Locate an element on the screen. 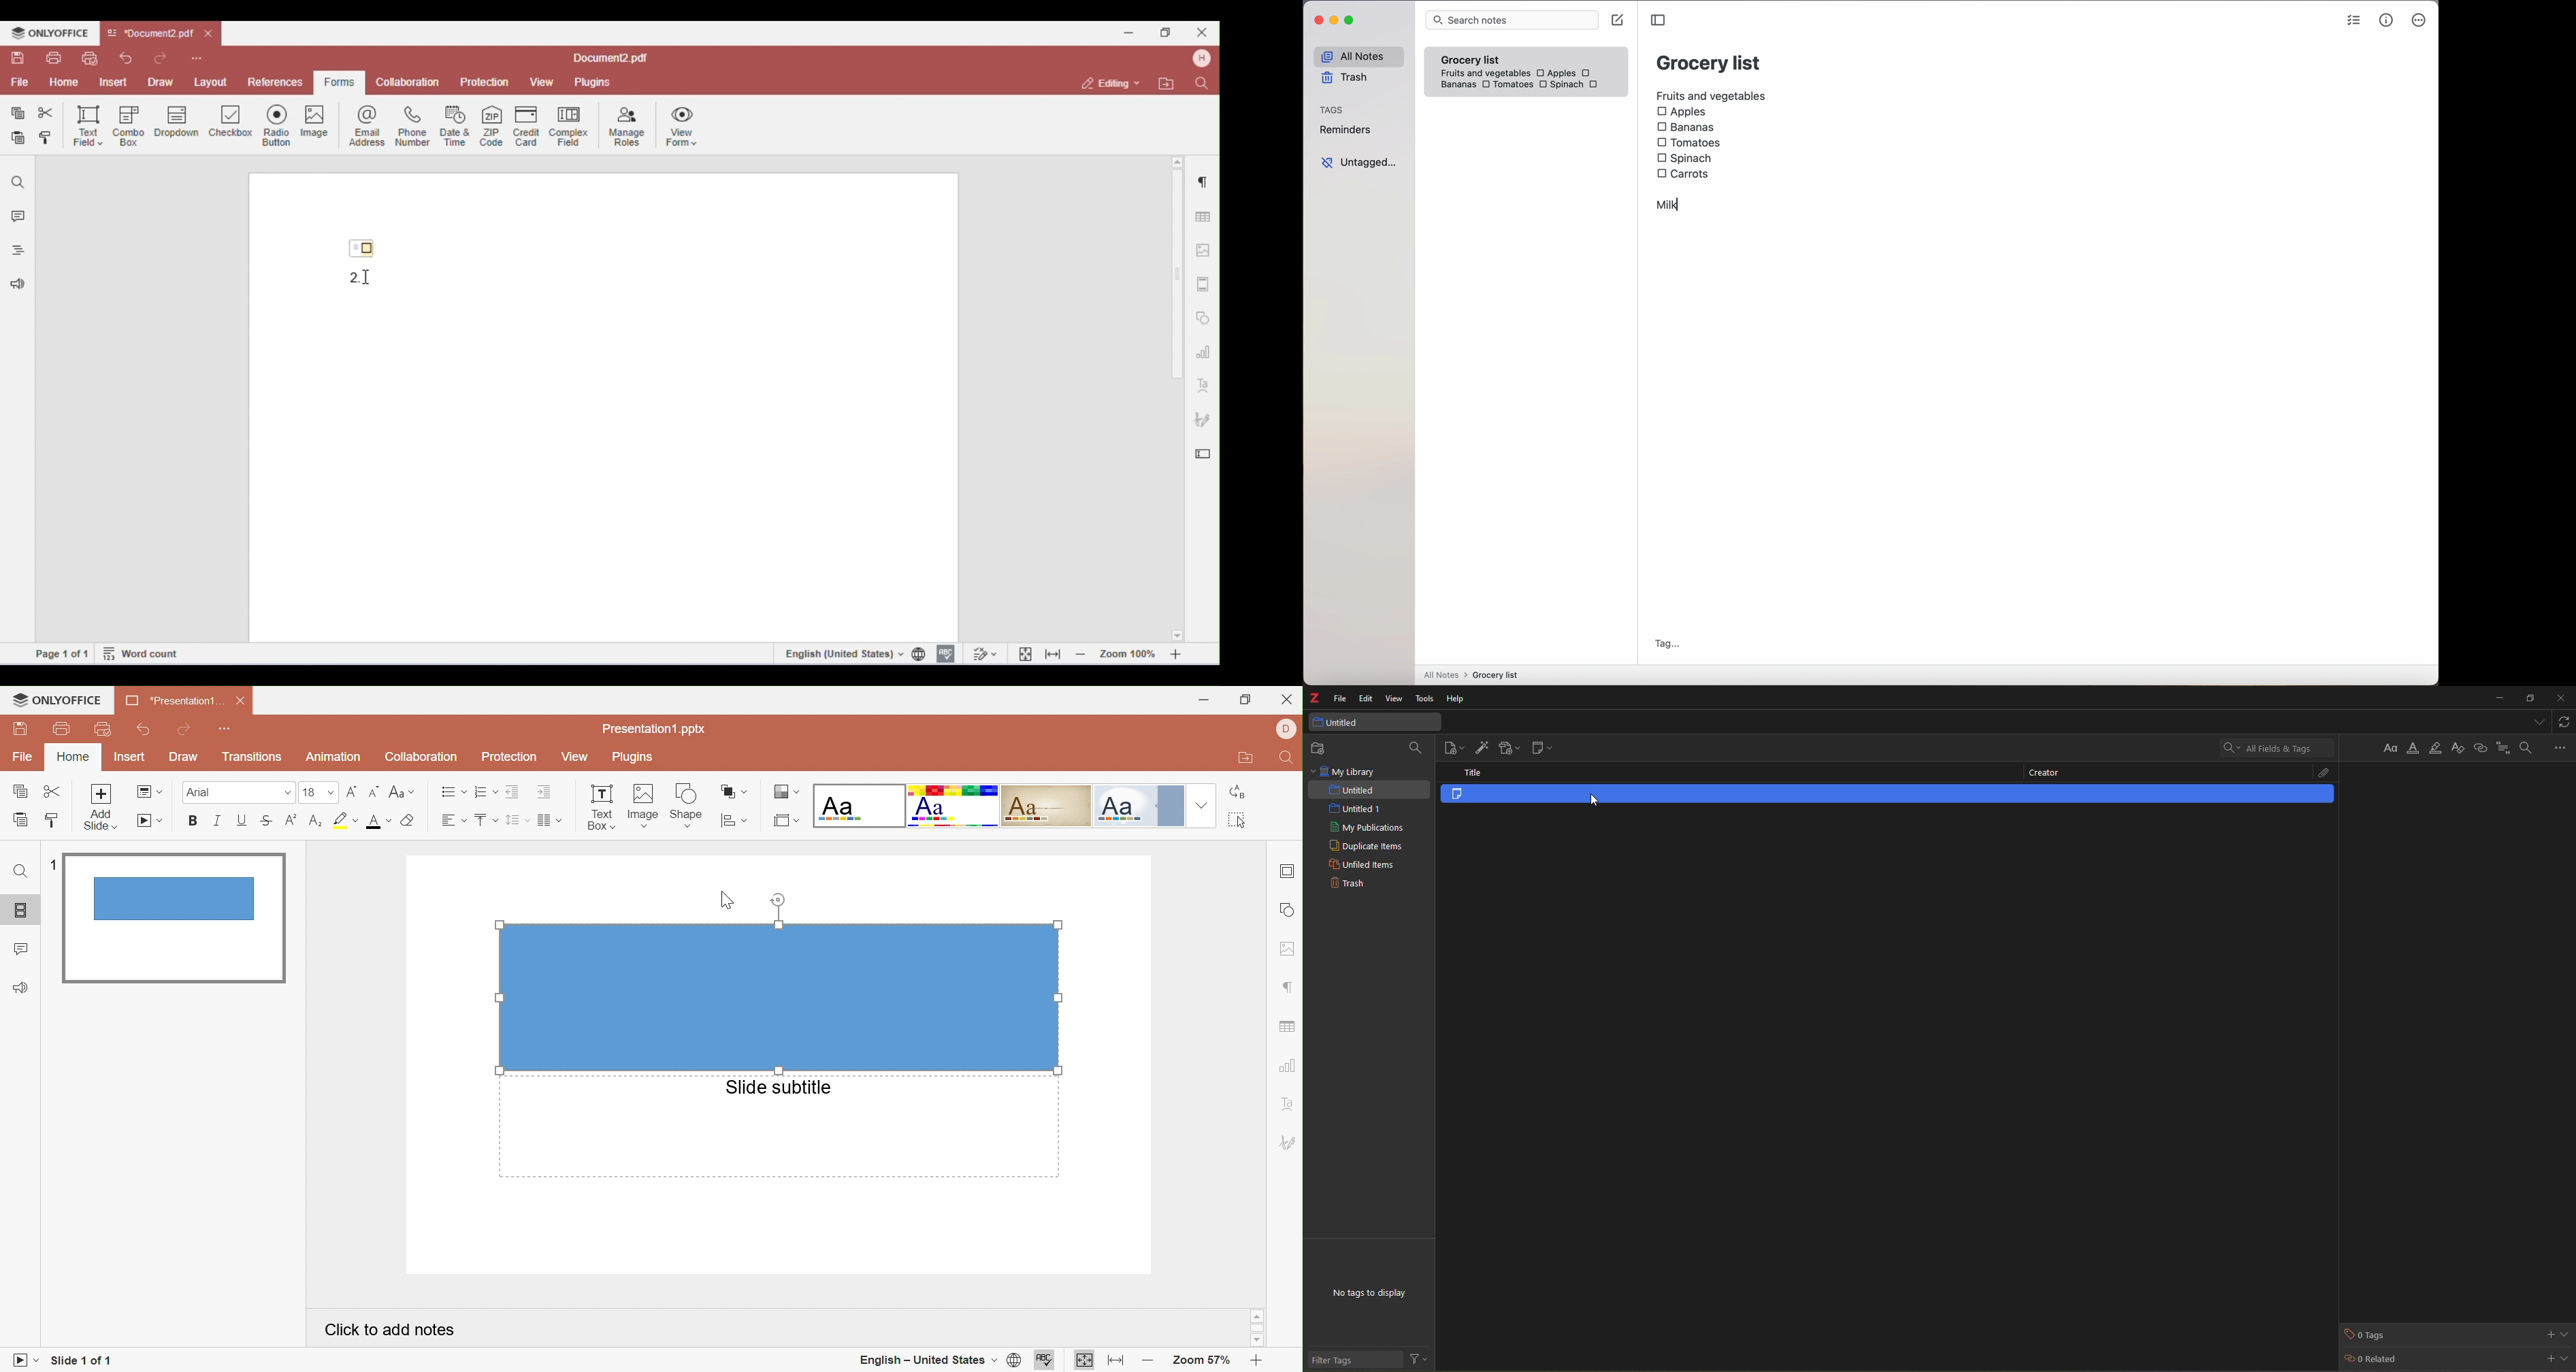 This screenshot has width=2576, height=1372. search is located at coordinates (2275, 748).